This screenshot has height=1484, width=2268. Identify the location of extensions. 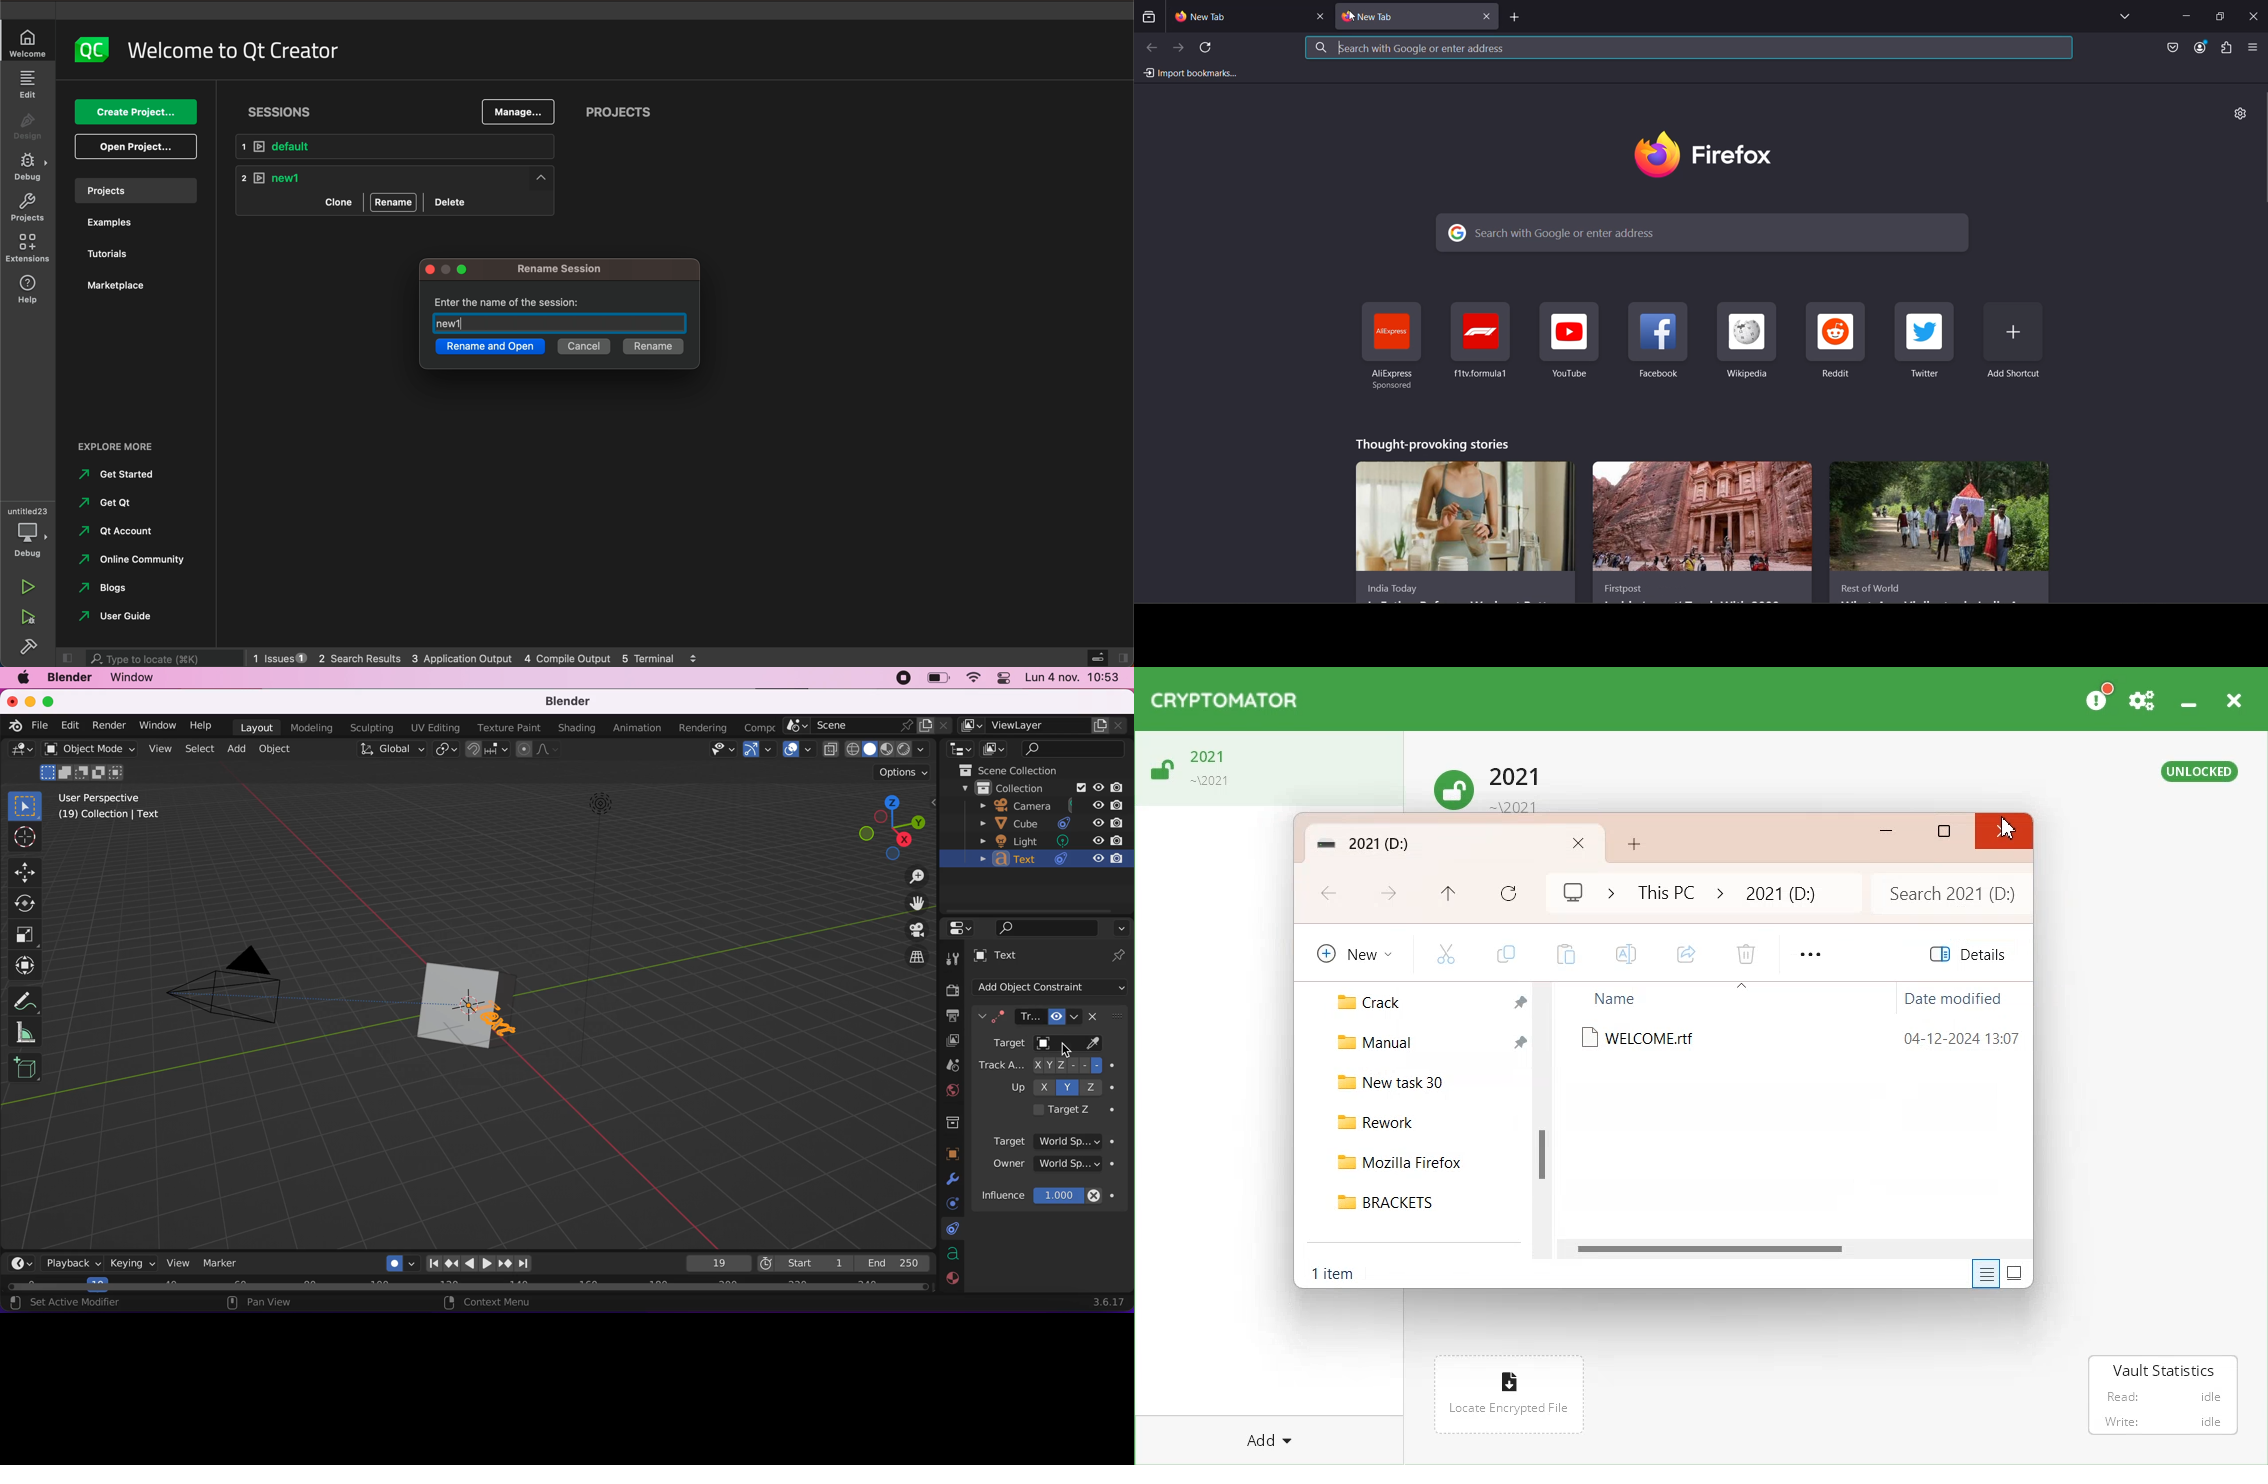
(2228, 48).